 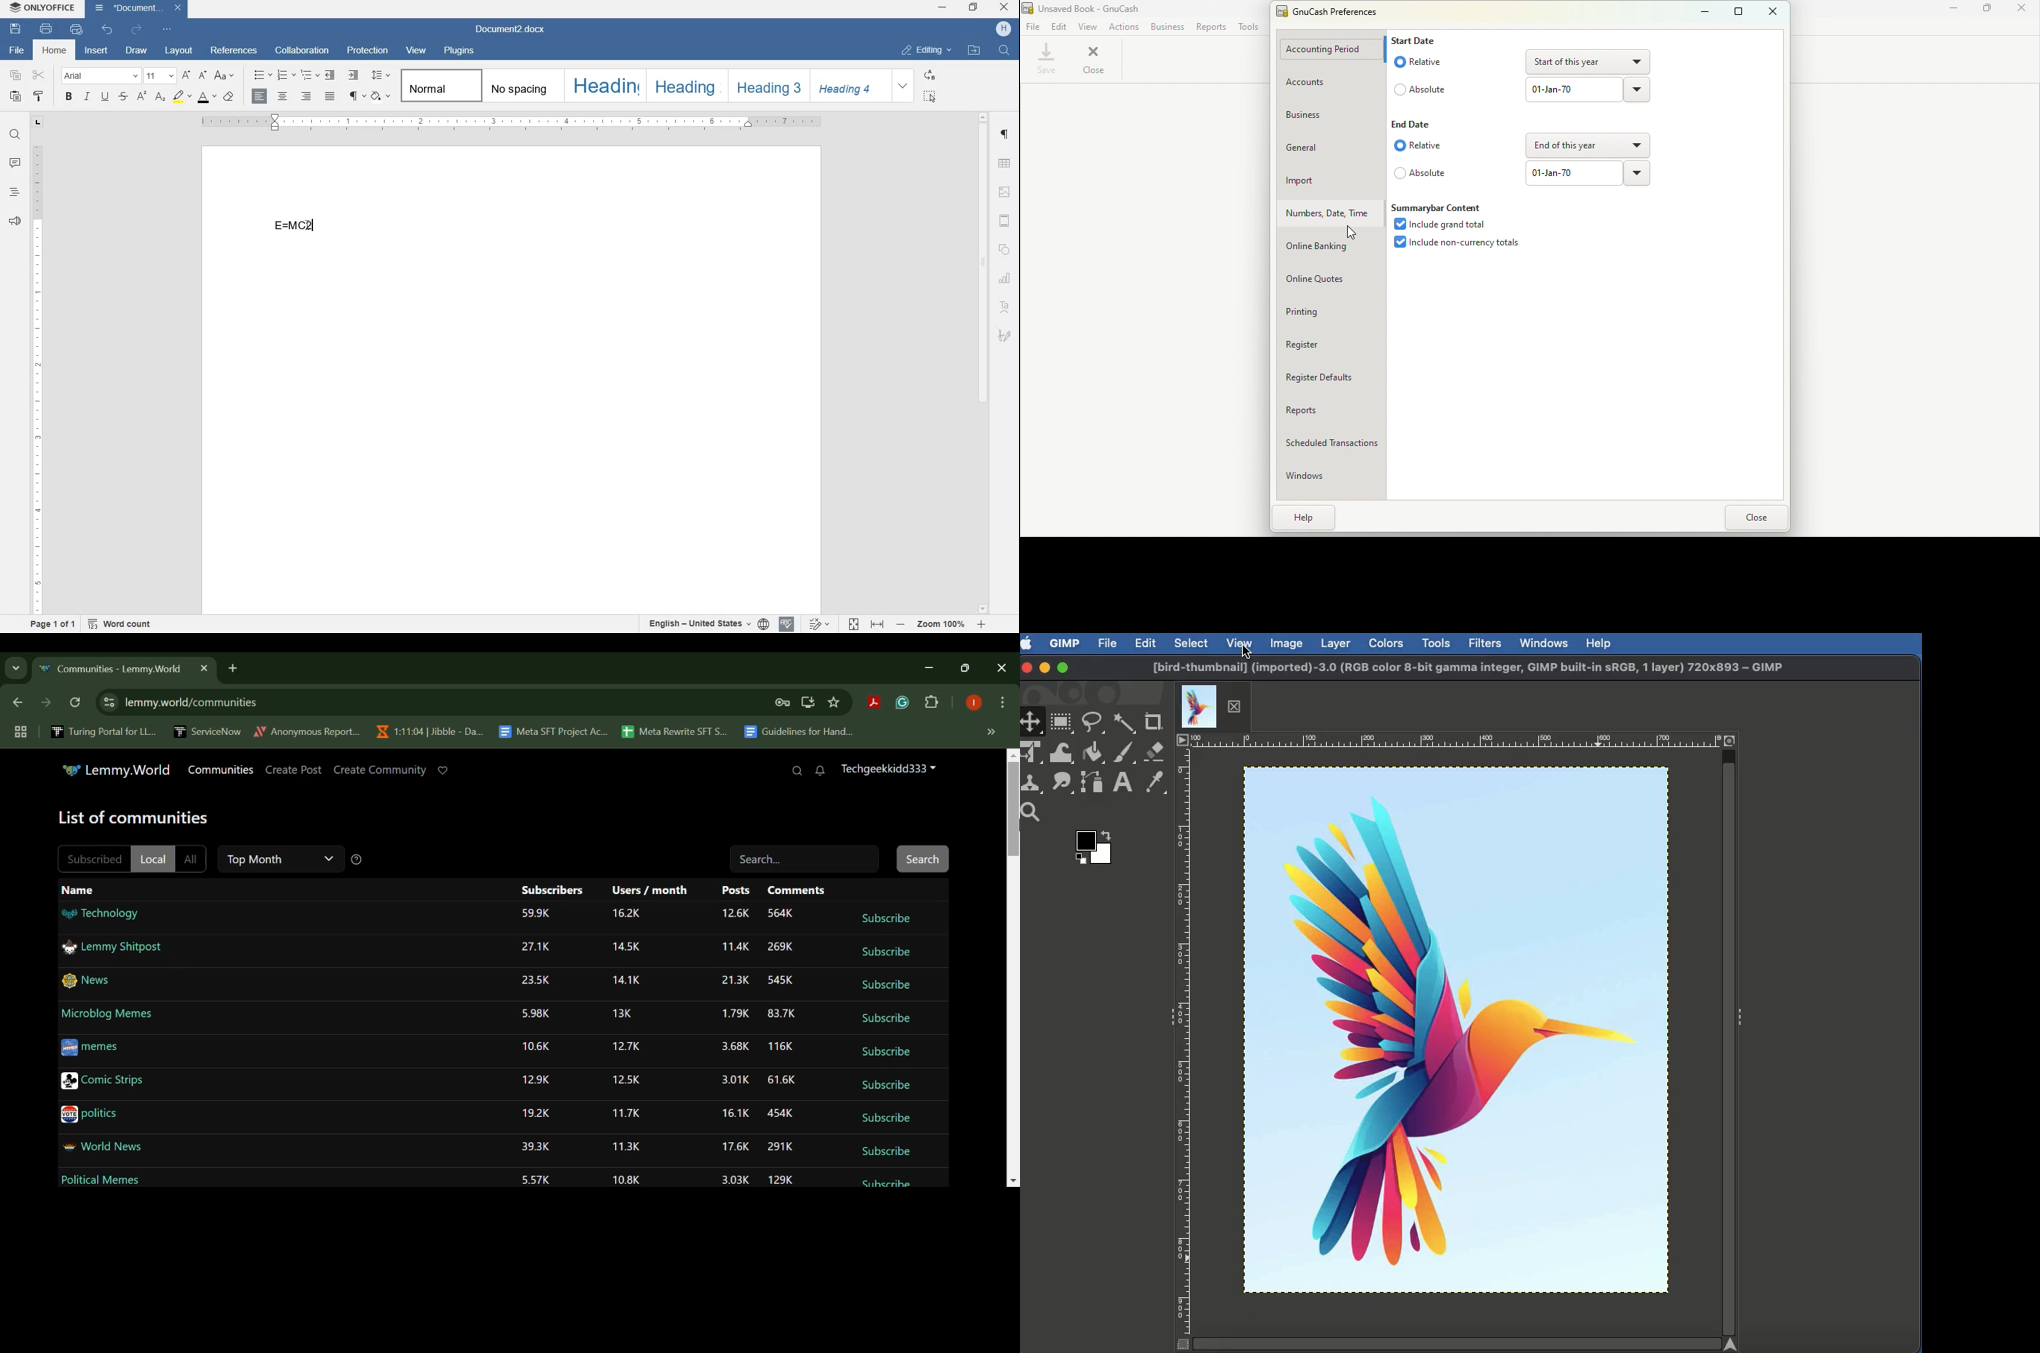 What do you see at coordinates (1122, 26) in the screenshot?
I see `Actions` at bounding box center [1122, 26].